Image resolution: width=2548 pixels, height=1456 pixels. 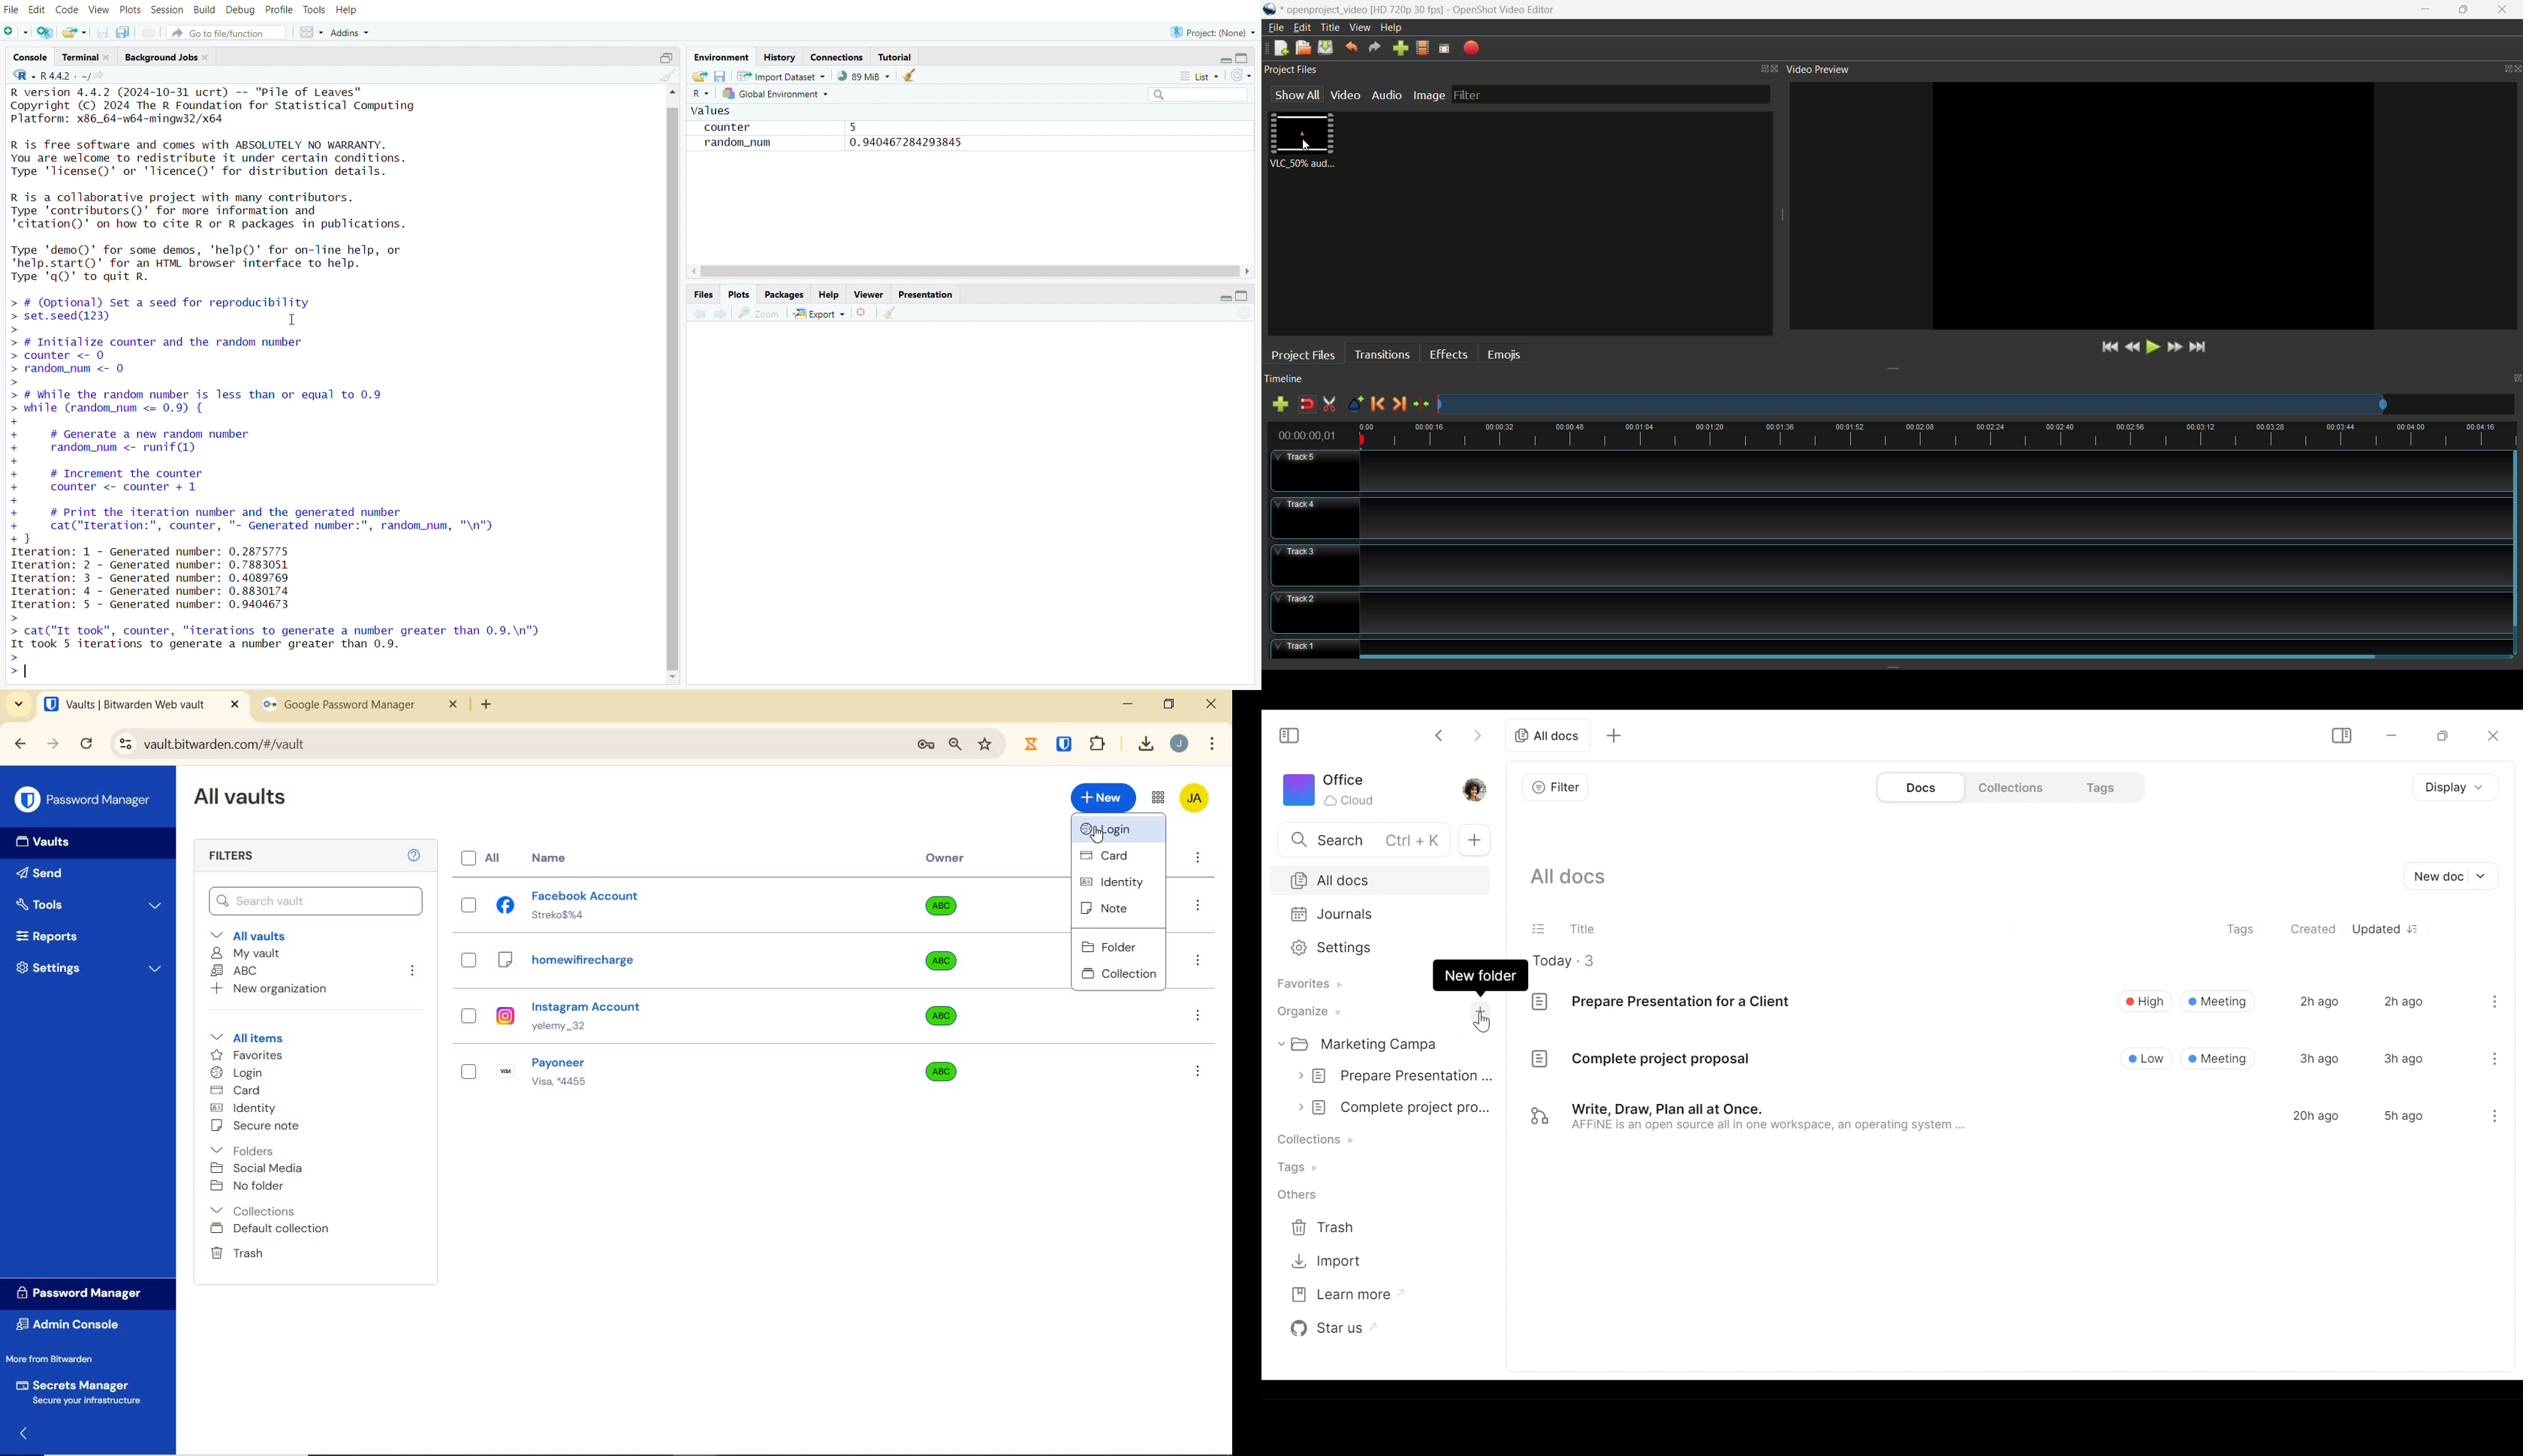 What do you see at coordinates (554, 859) in the screenshot?
I see `Name` at bounding box center [554, 859].